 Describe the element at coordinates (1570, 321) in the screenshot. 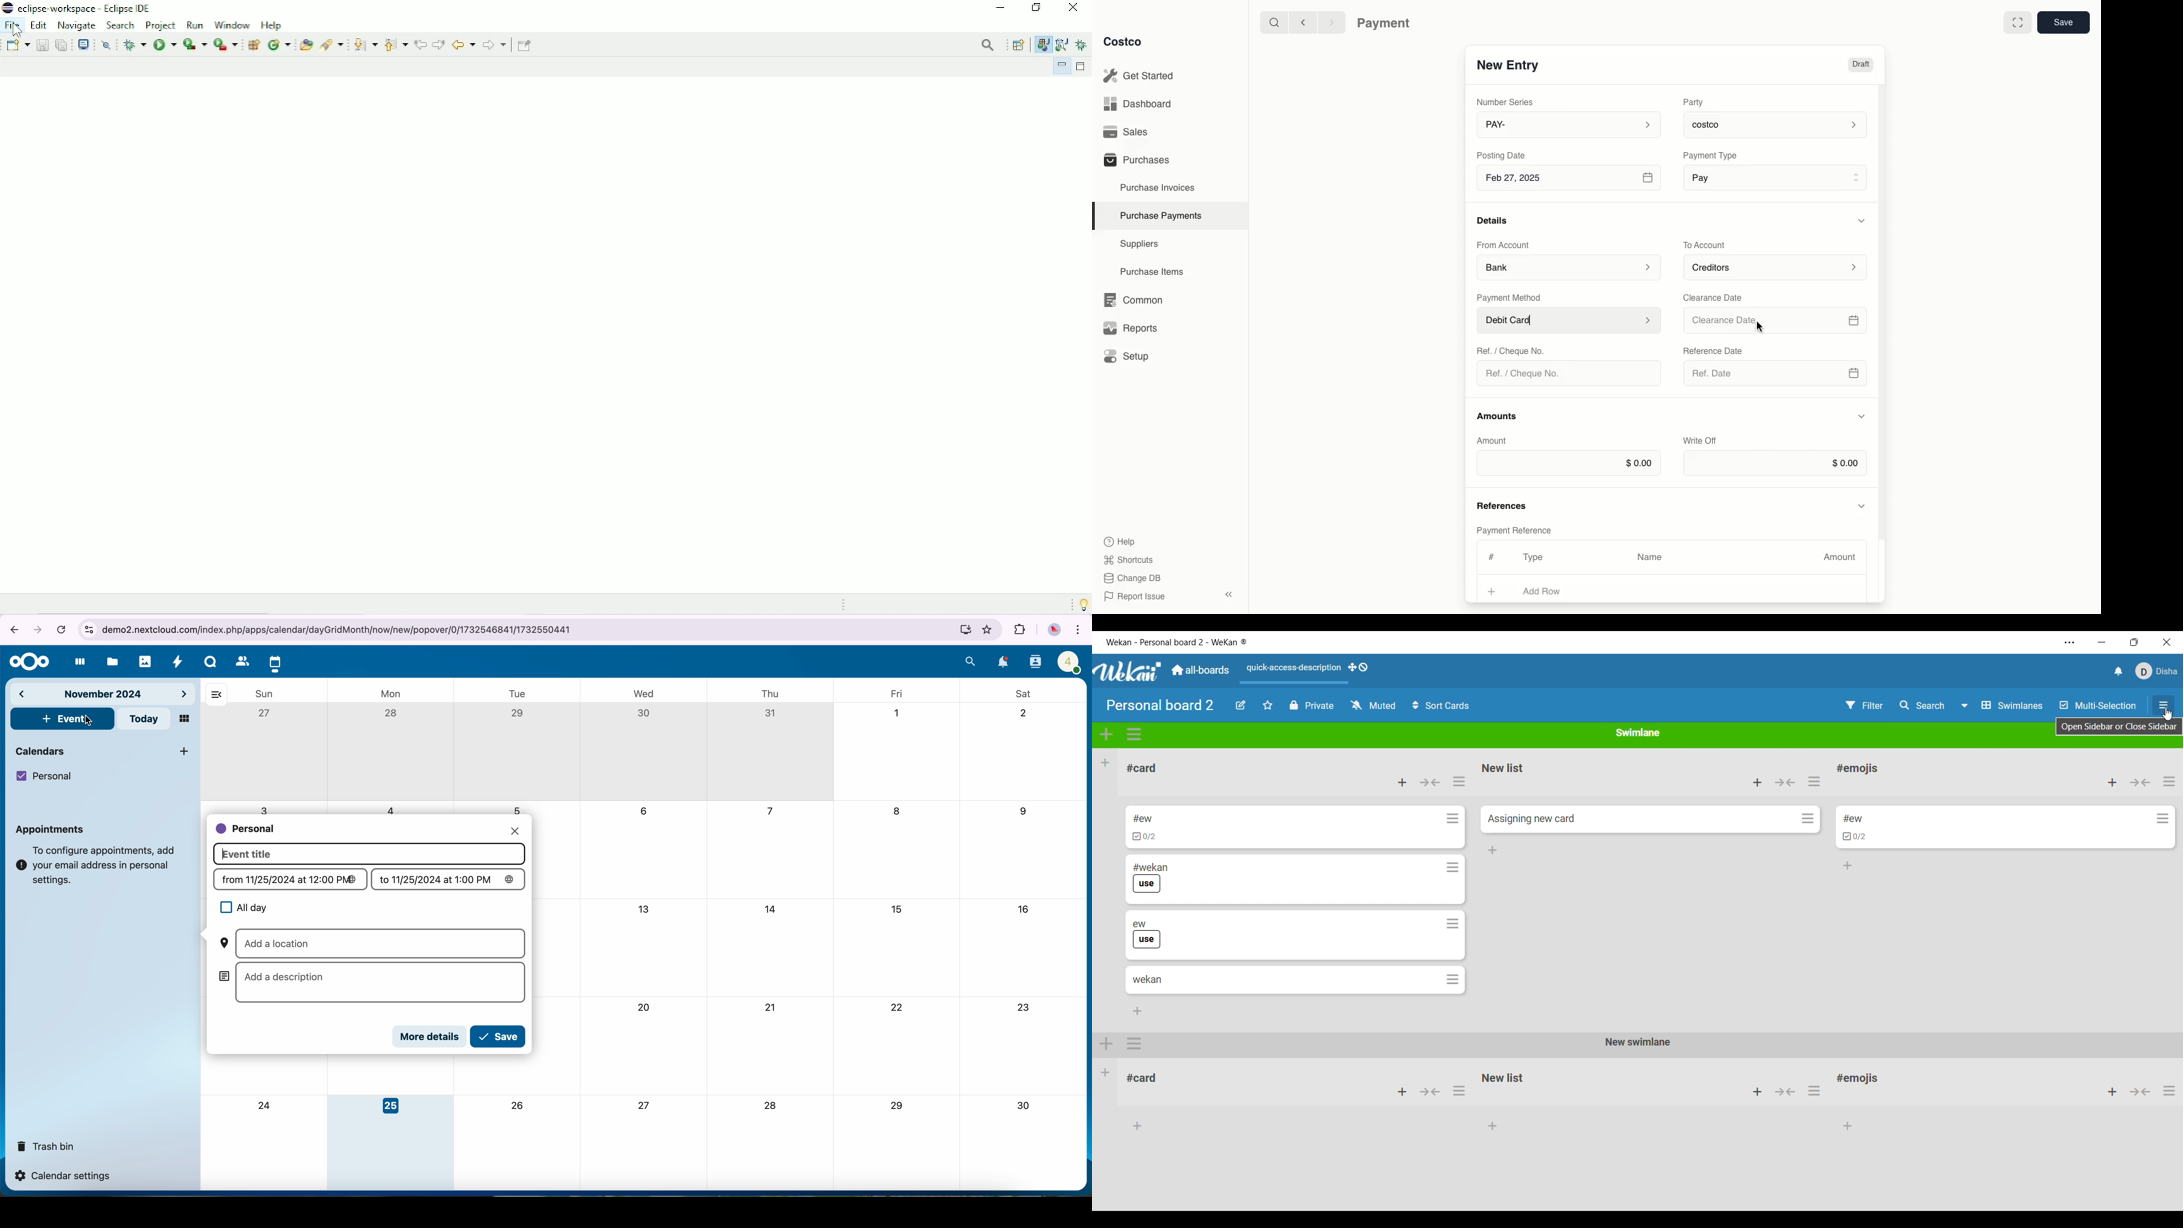

I see `Debit Card` at that location.